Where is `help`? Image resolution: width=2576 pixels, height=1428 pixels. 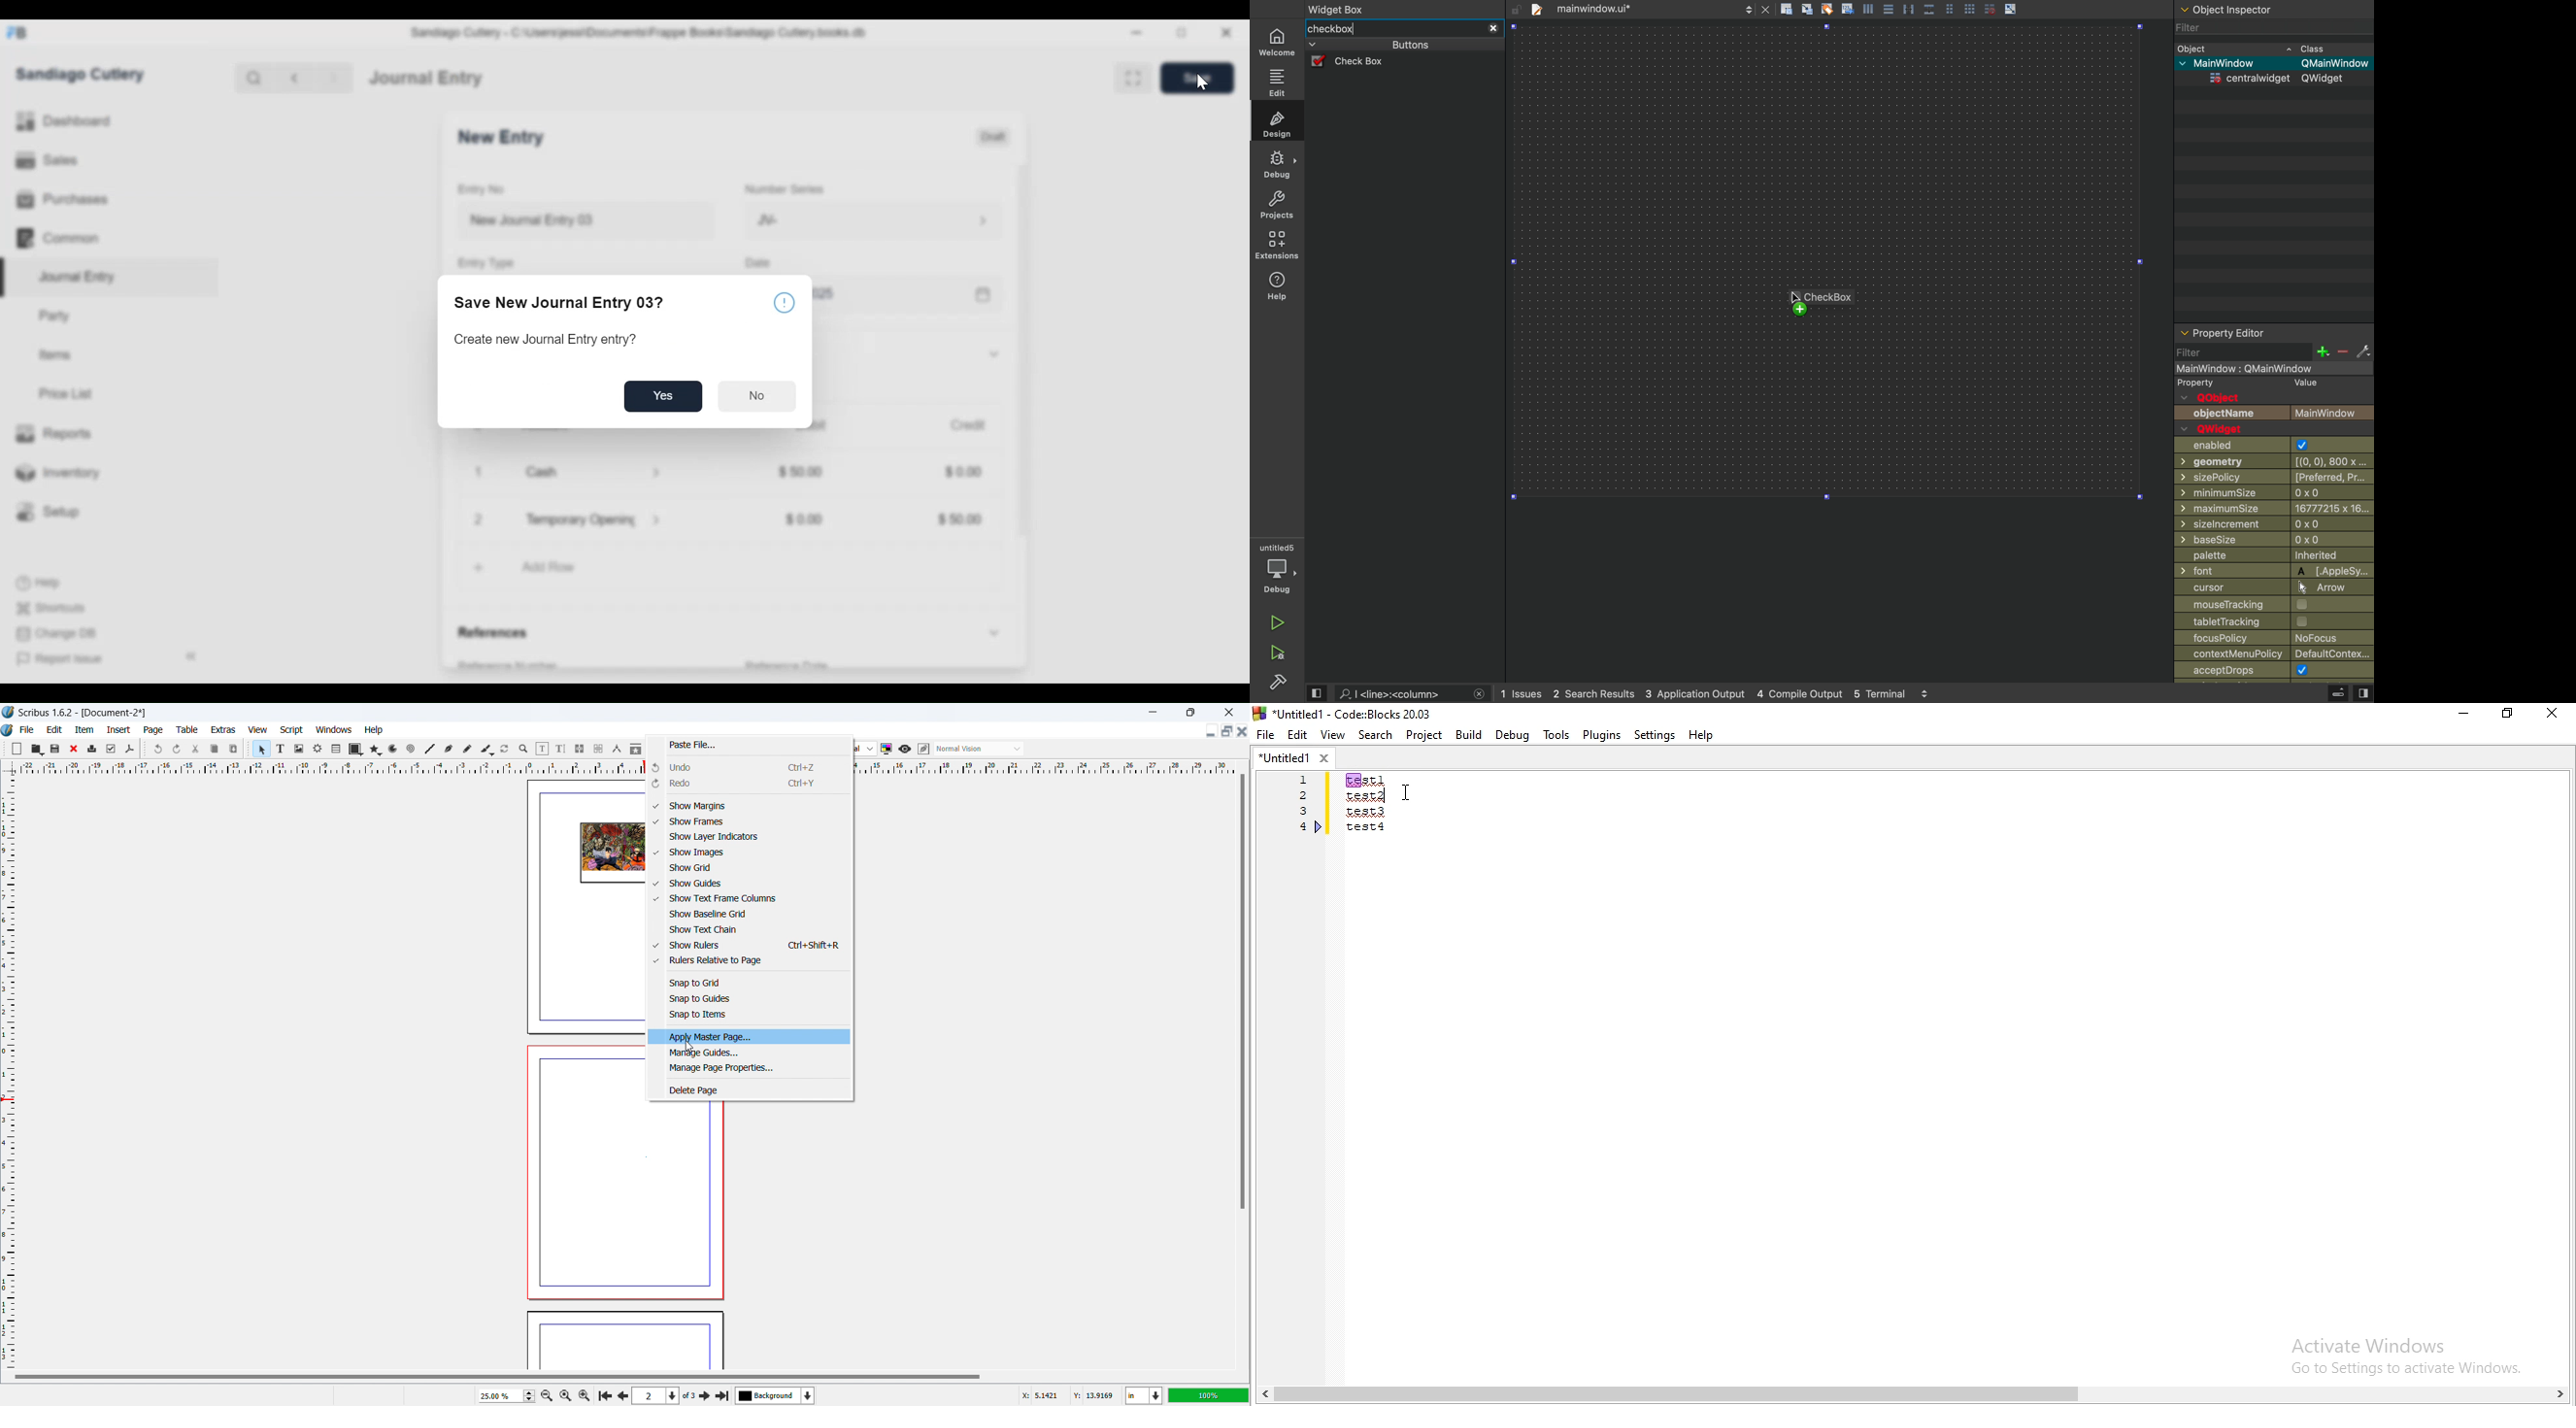
help is located at coordinates (1277, 289).